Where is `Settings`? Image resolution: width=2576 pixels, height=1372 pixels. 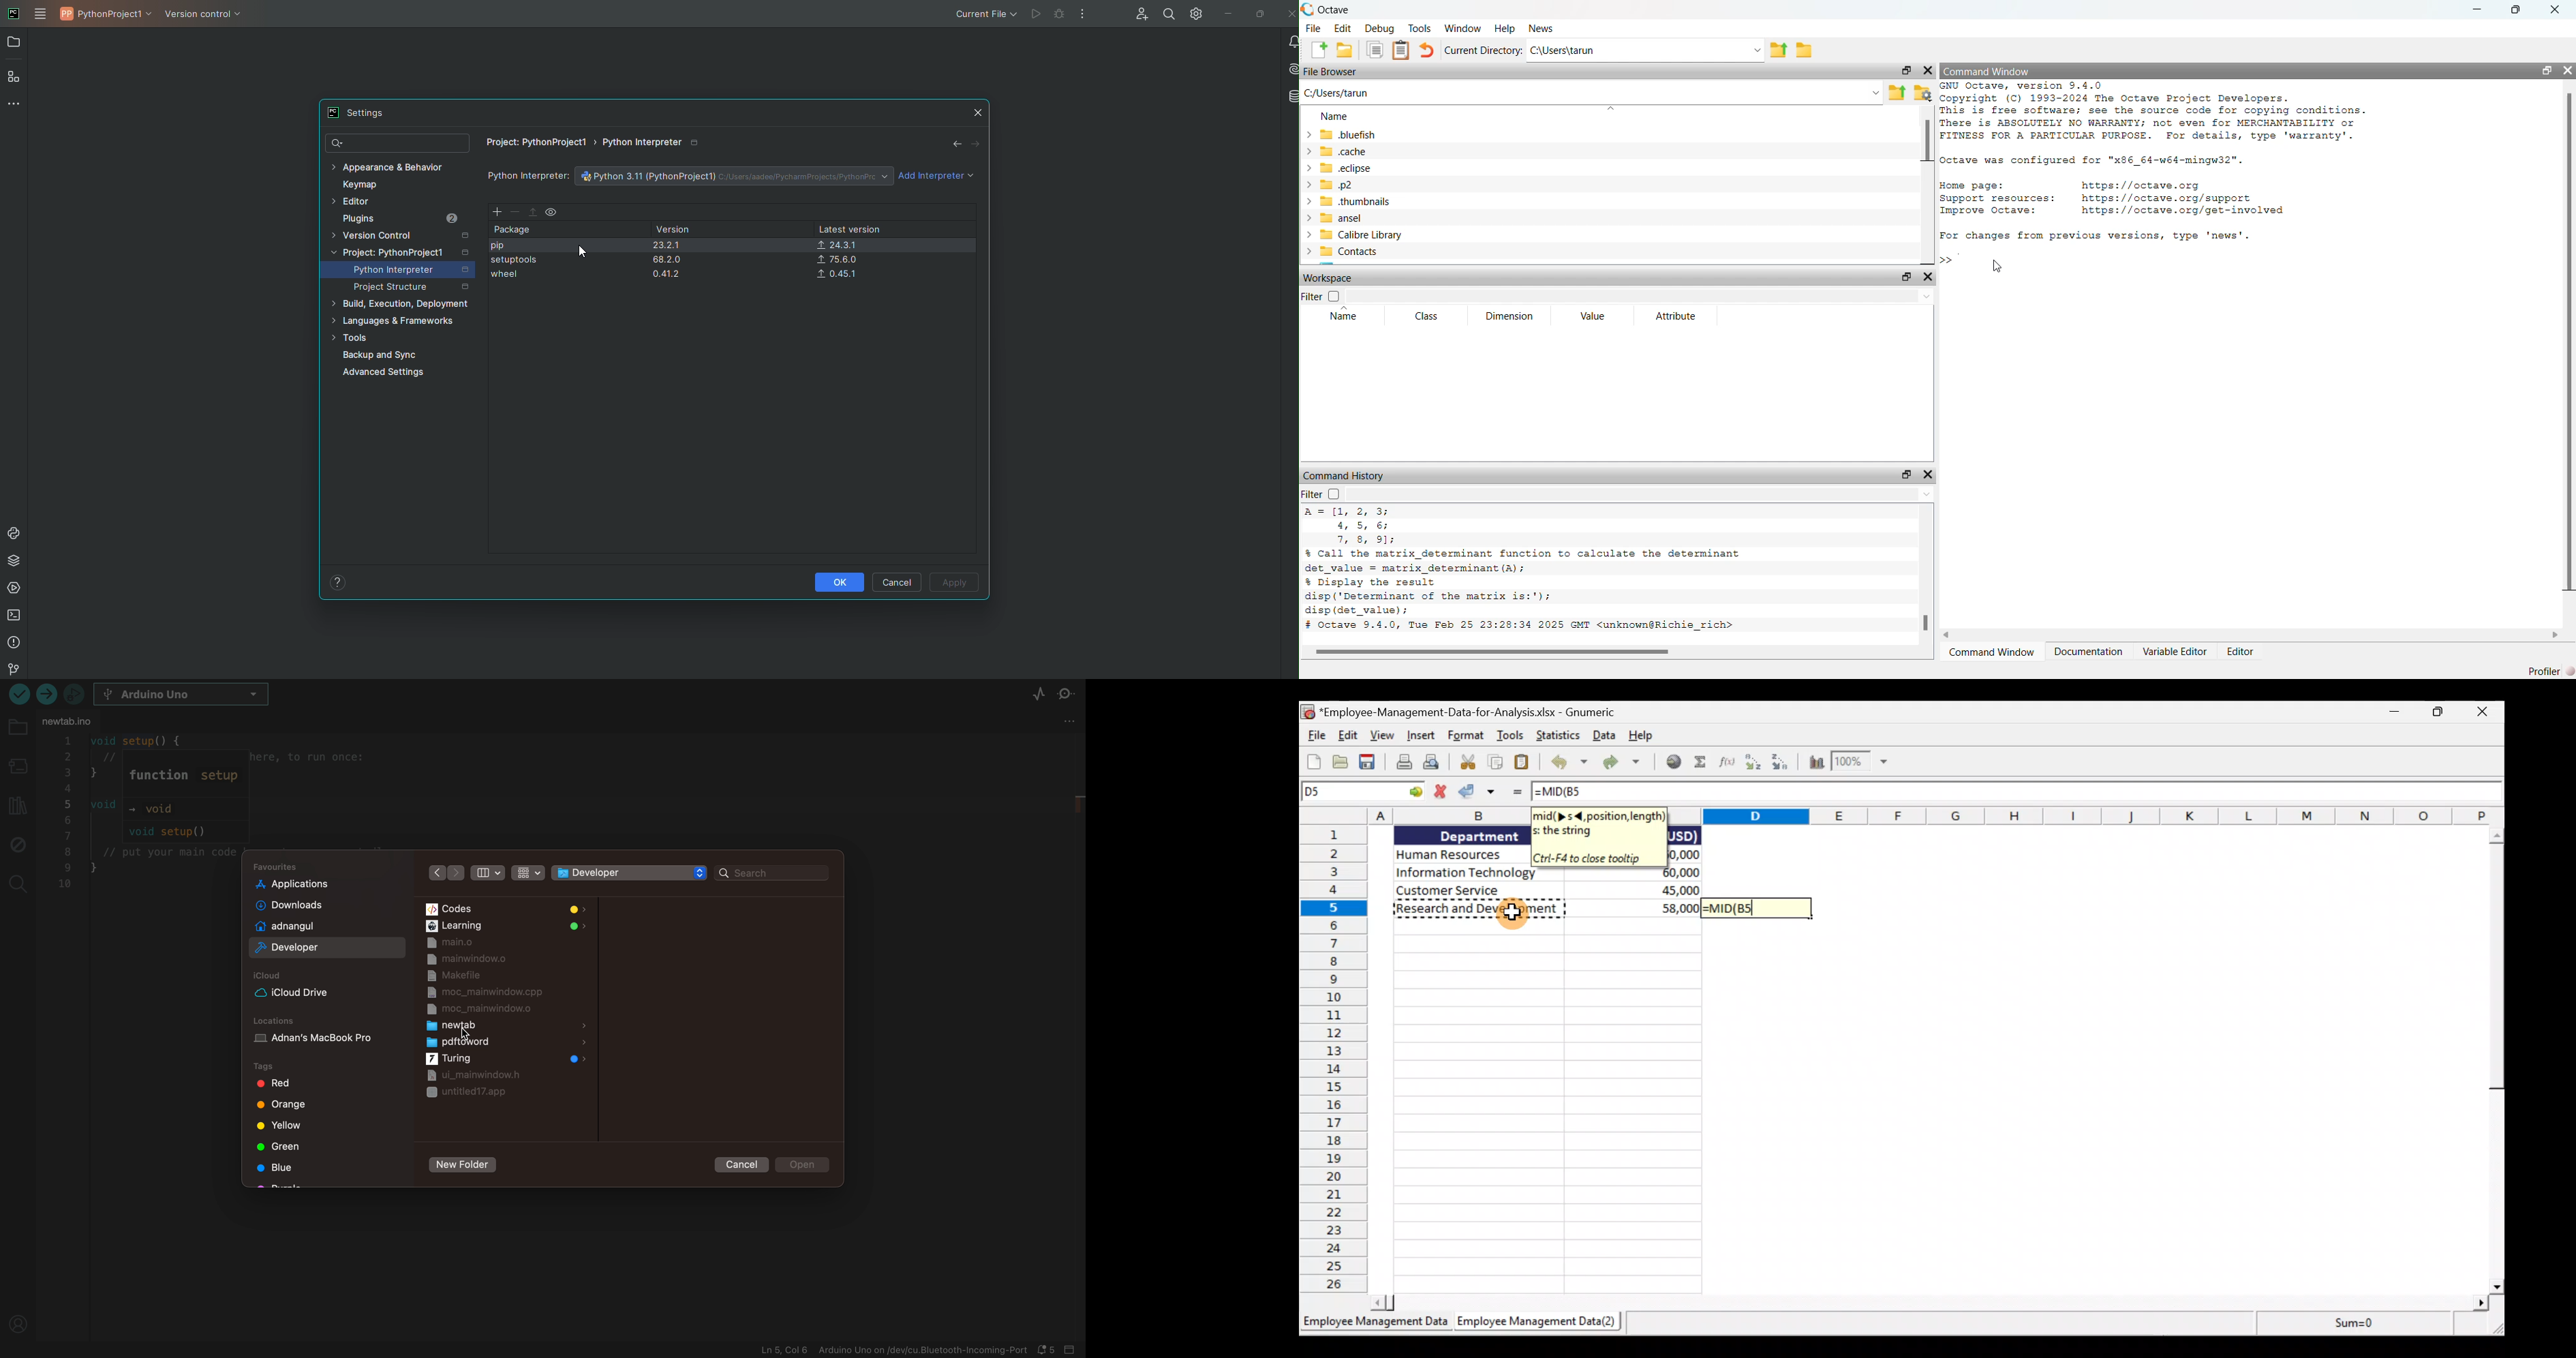
Settings is located at coordinates (1195, 14).